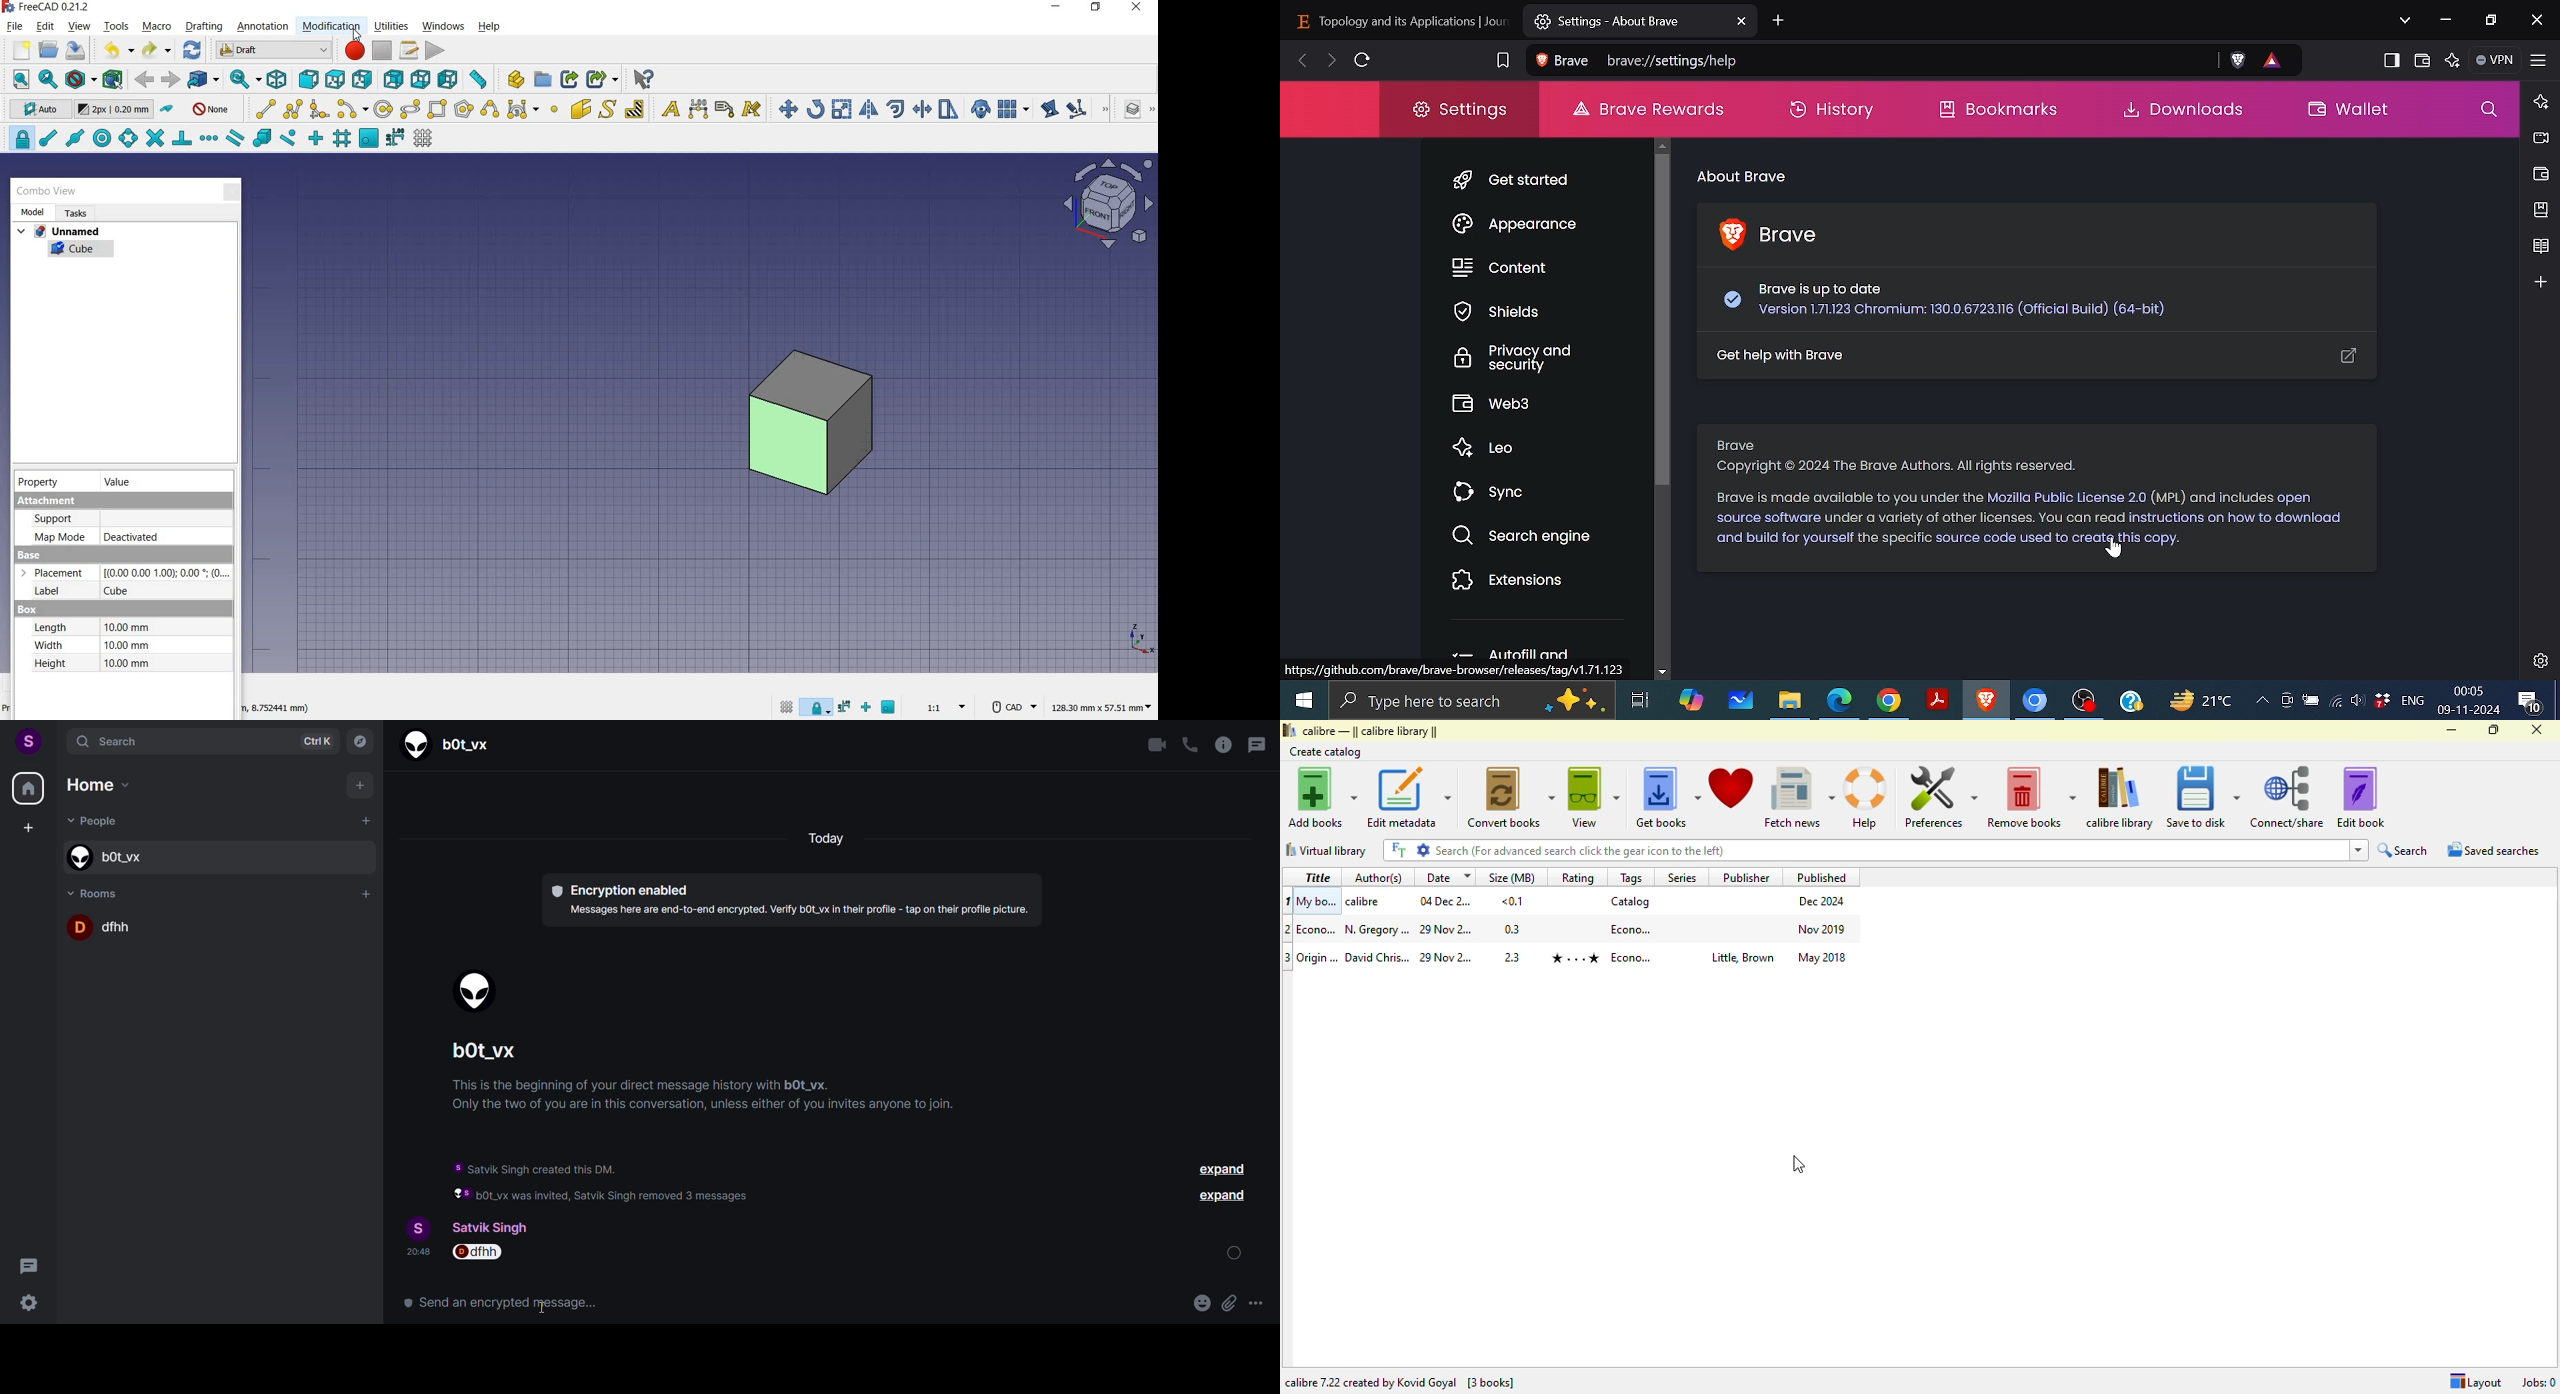 Image resolution: width=2576 pixels, height=1400 pixels. What do you see at coordinates (2541, 281) in the screenshot?
I see `Add sidebar` at bounding box center [2541, 281].